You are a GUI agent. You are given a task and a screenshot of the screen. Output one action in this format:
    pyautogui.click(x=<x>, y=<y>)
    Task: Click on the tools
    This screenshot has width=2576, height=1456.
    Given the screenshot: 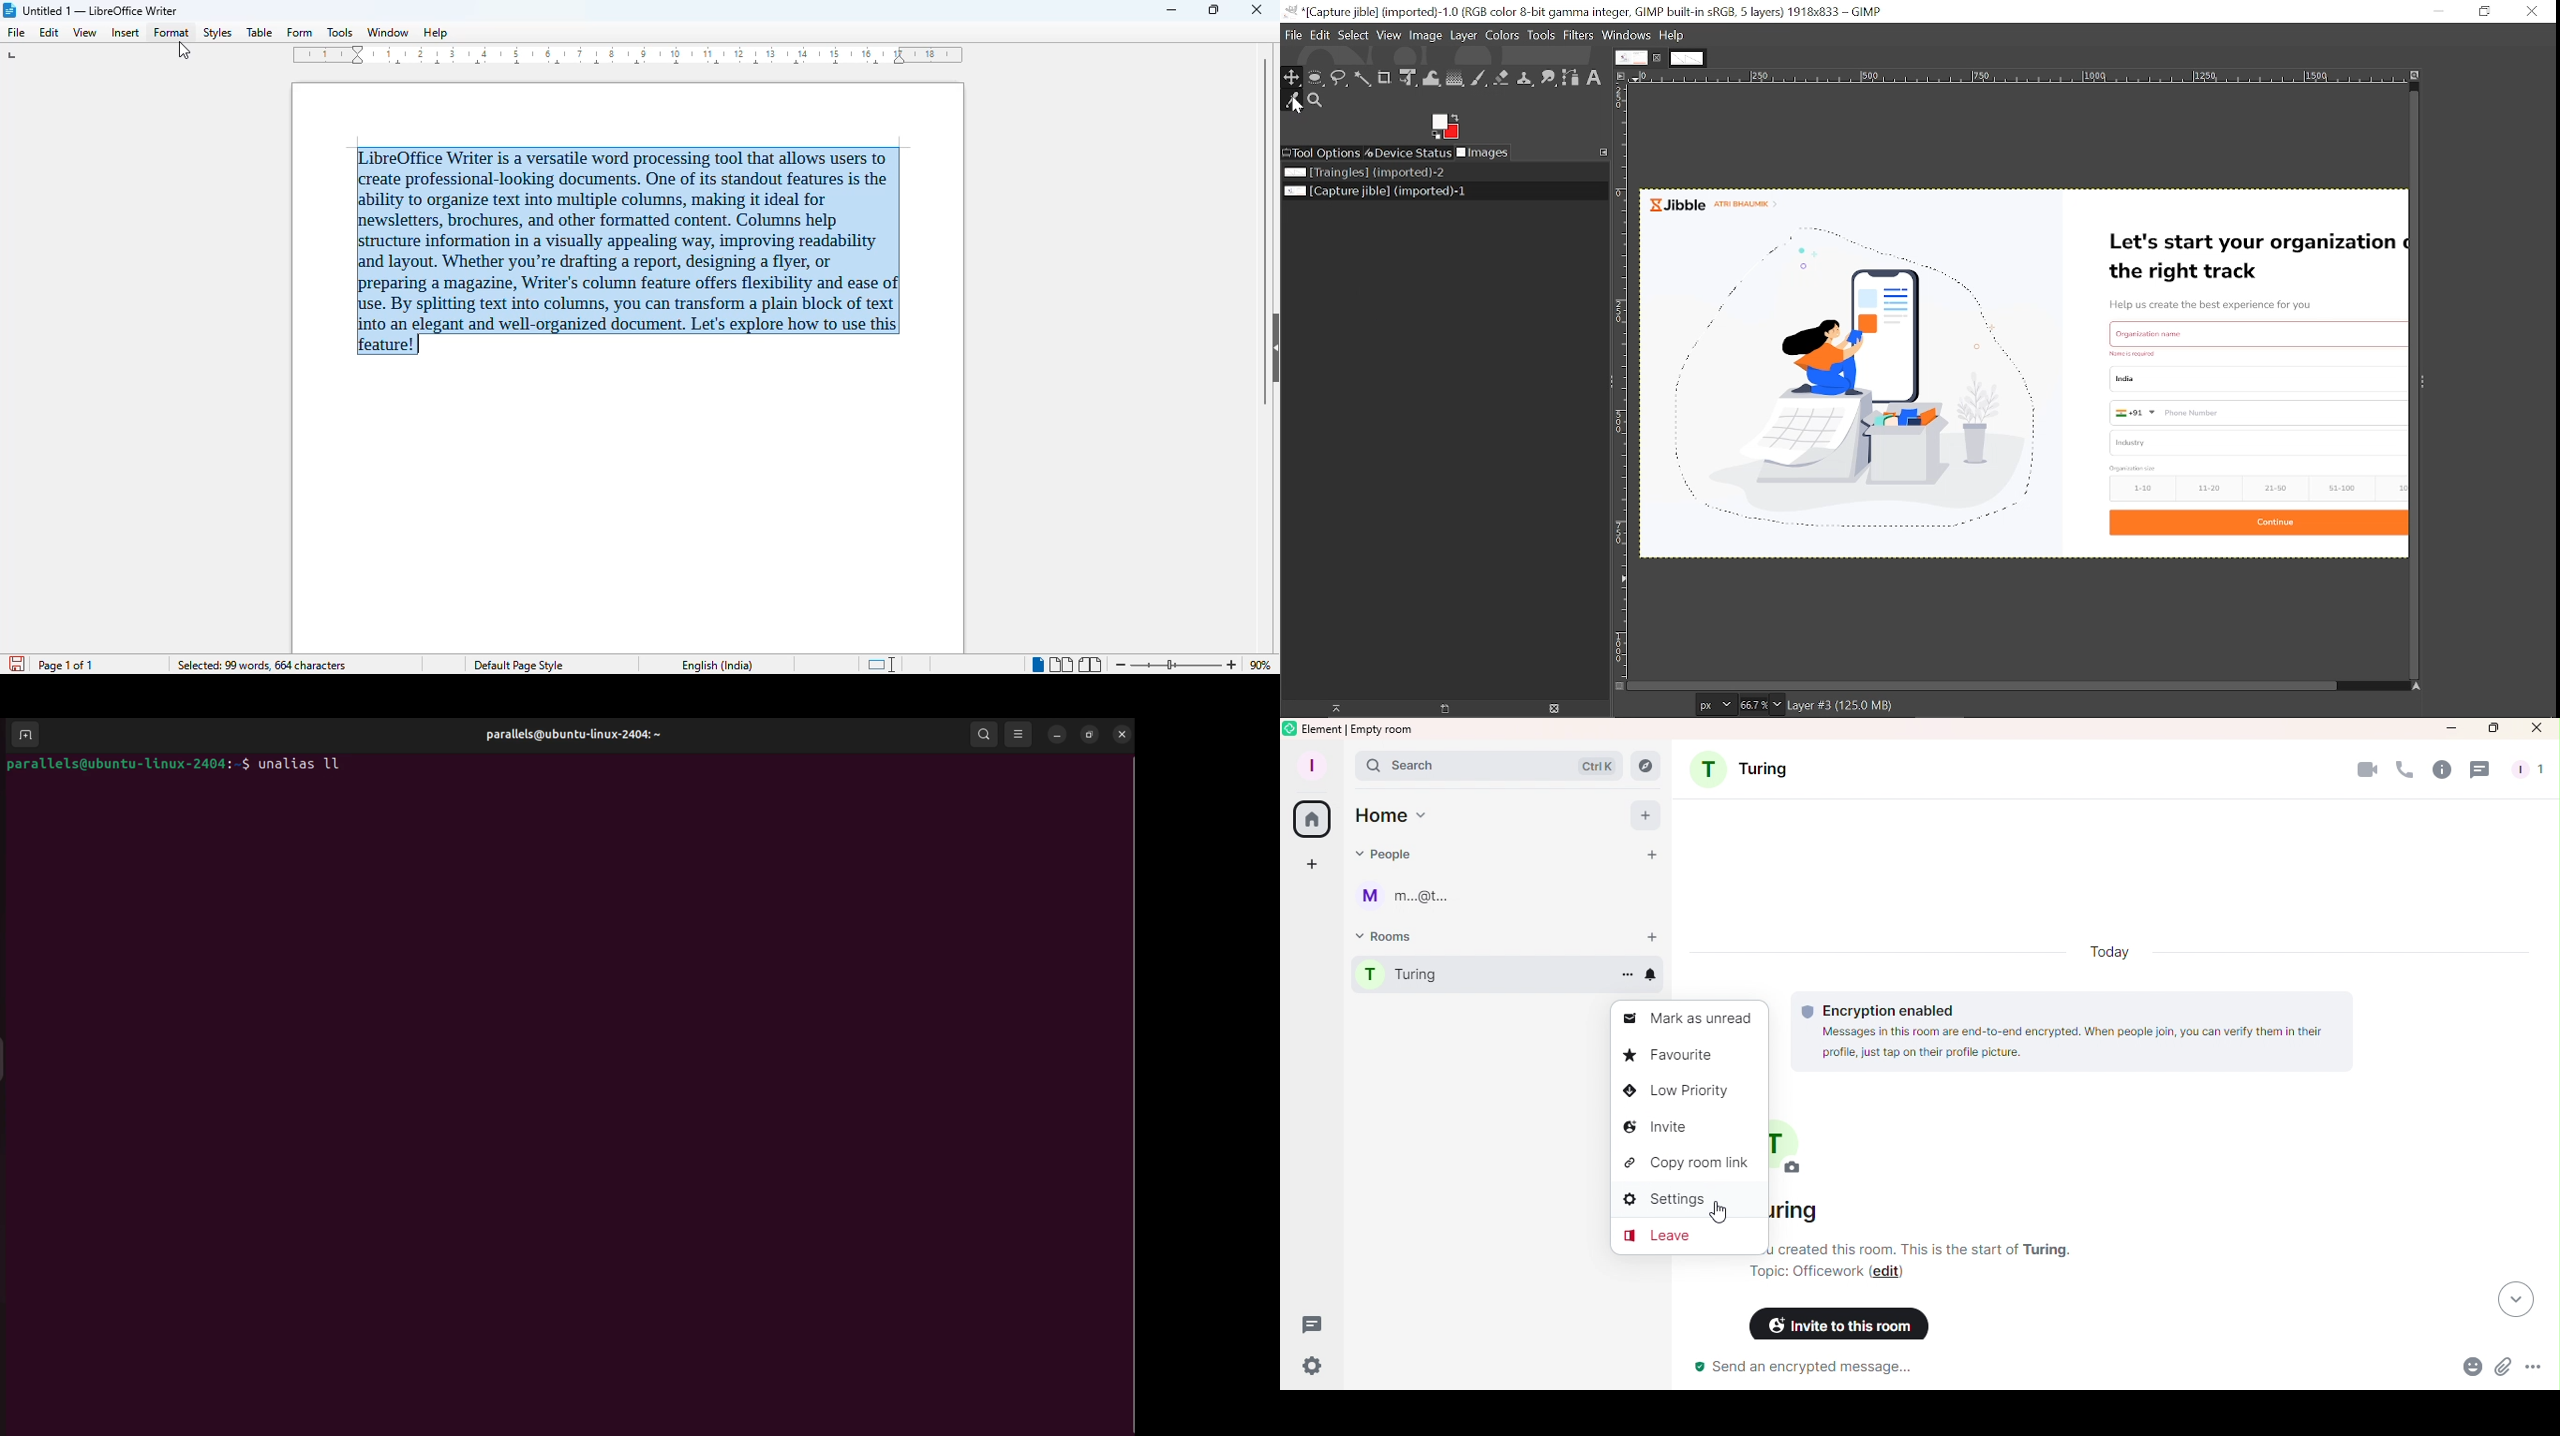 What is the action you would take?
    pyautogui.click(x=339, y=32)
    